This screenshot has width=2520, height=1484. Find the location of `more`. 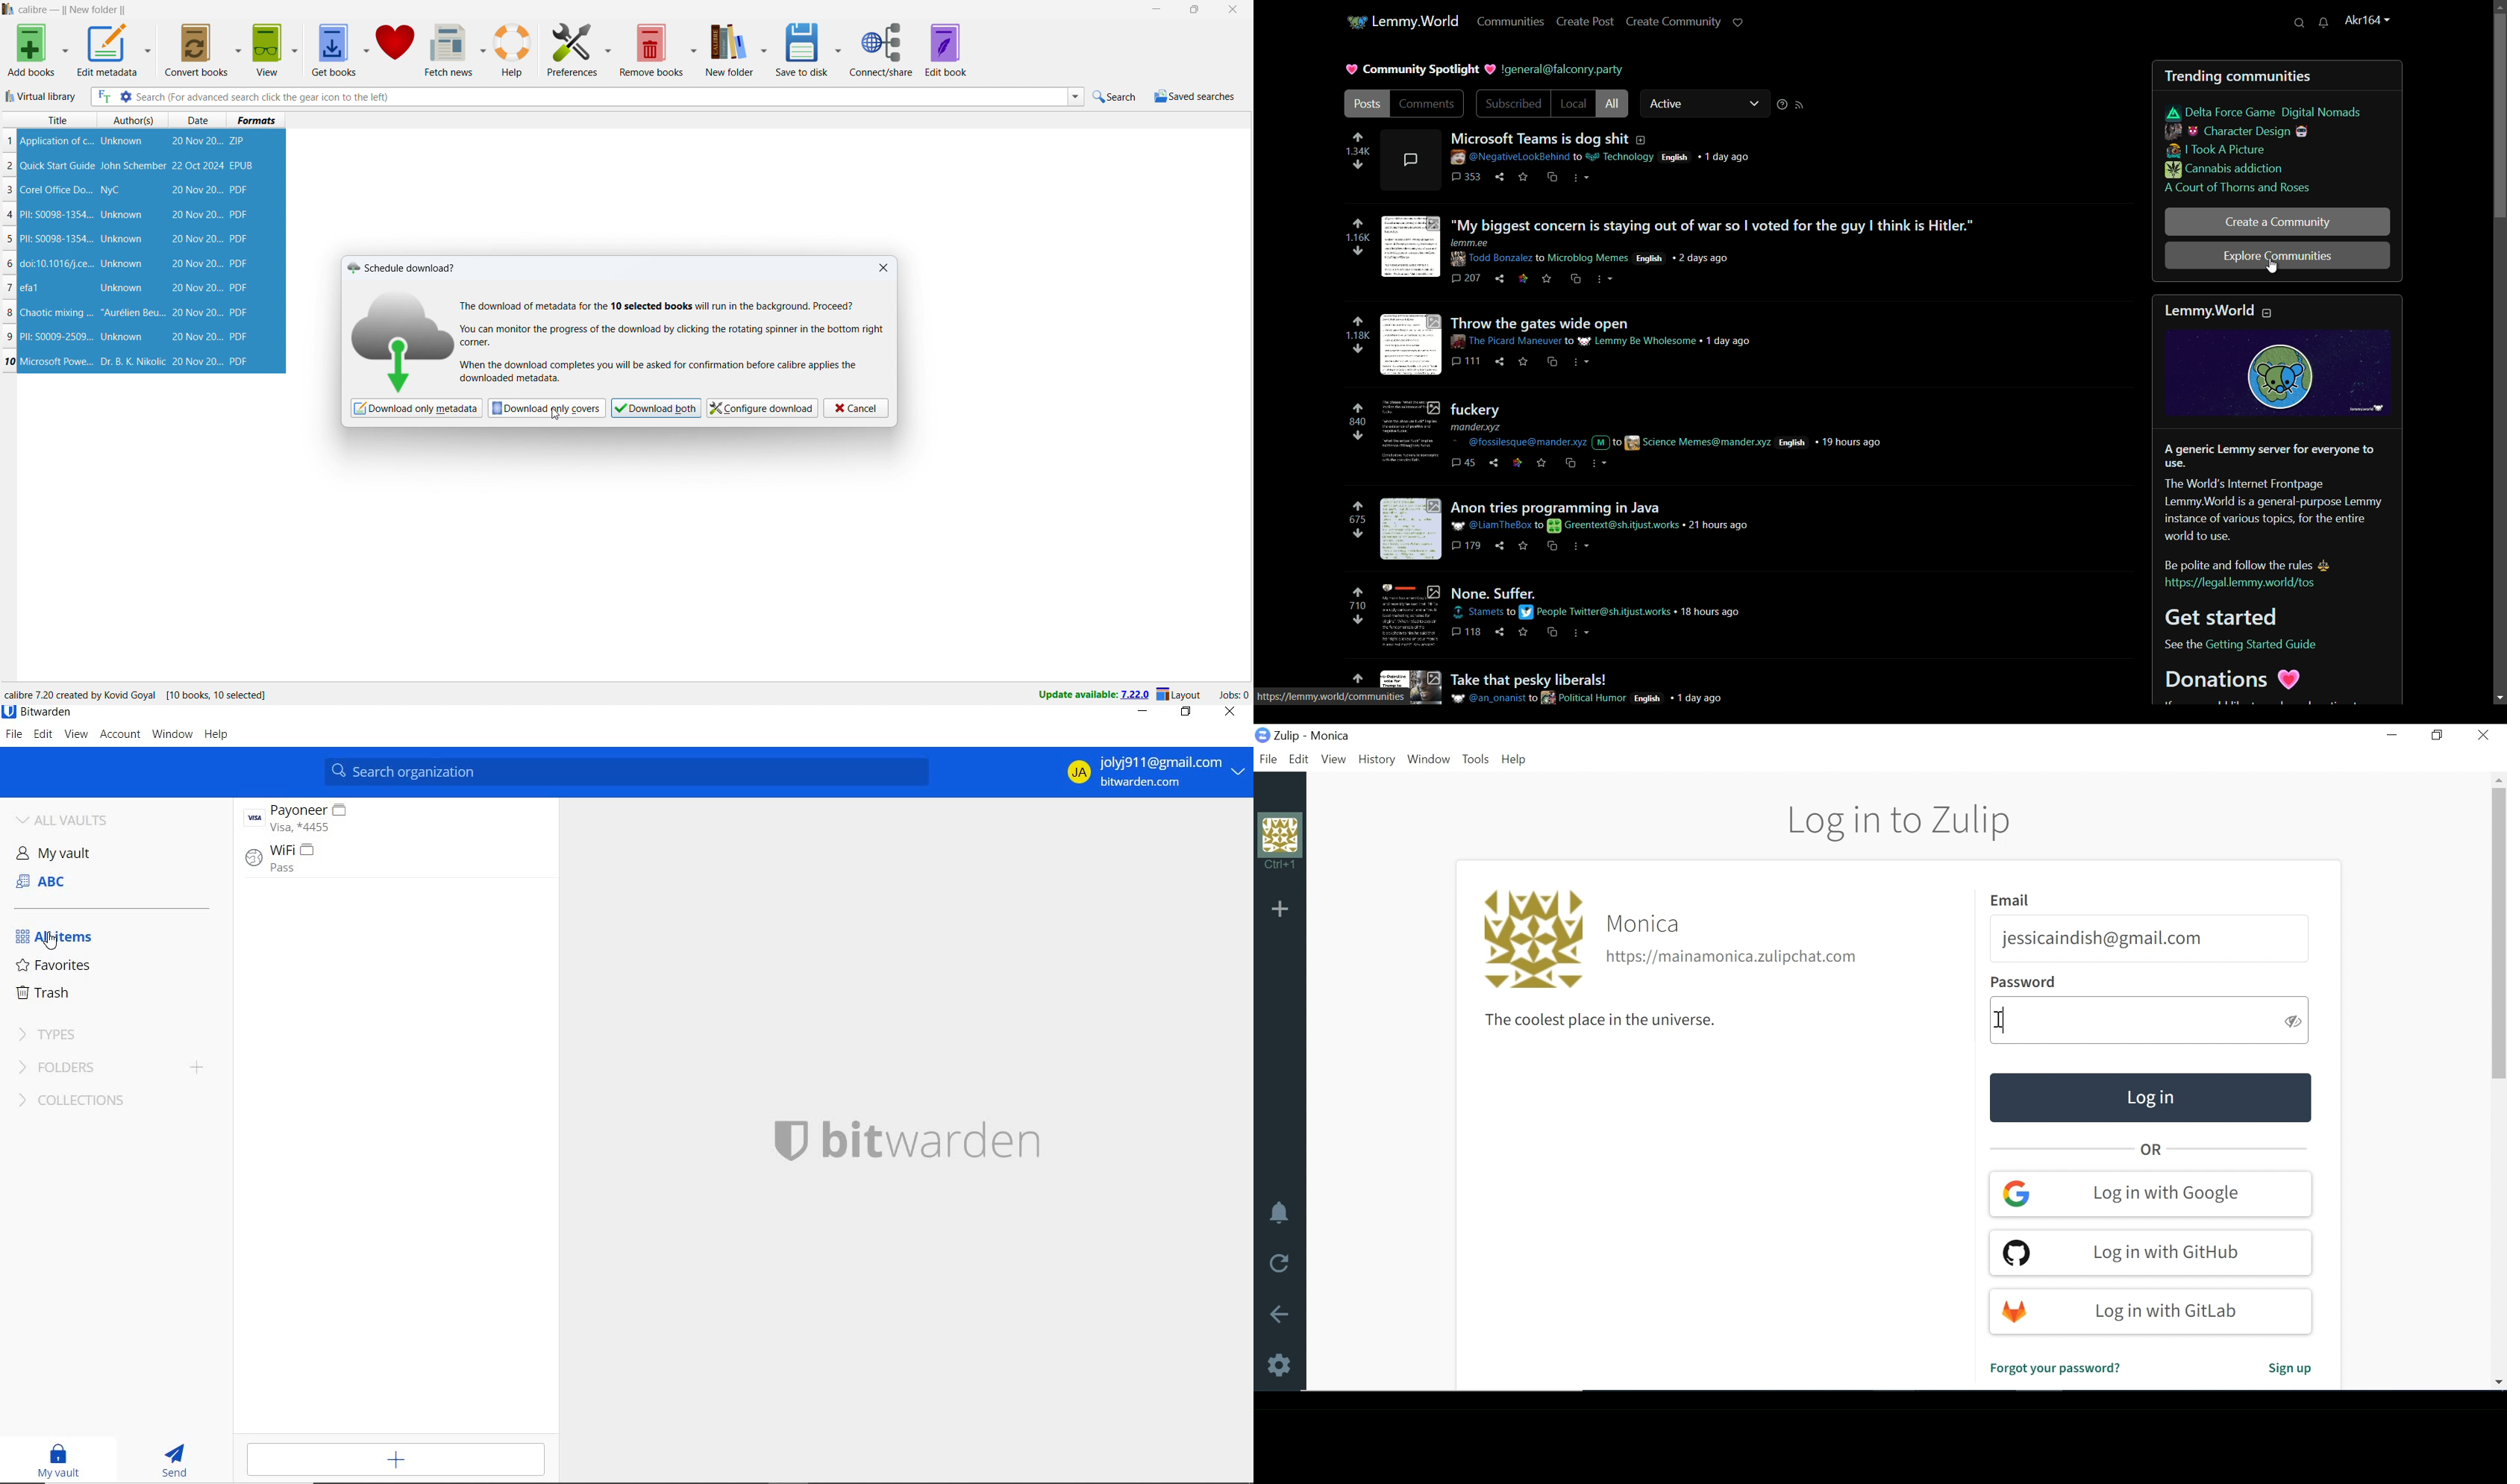

more is located at coordinates (1579, 545).